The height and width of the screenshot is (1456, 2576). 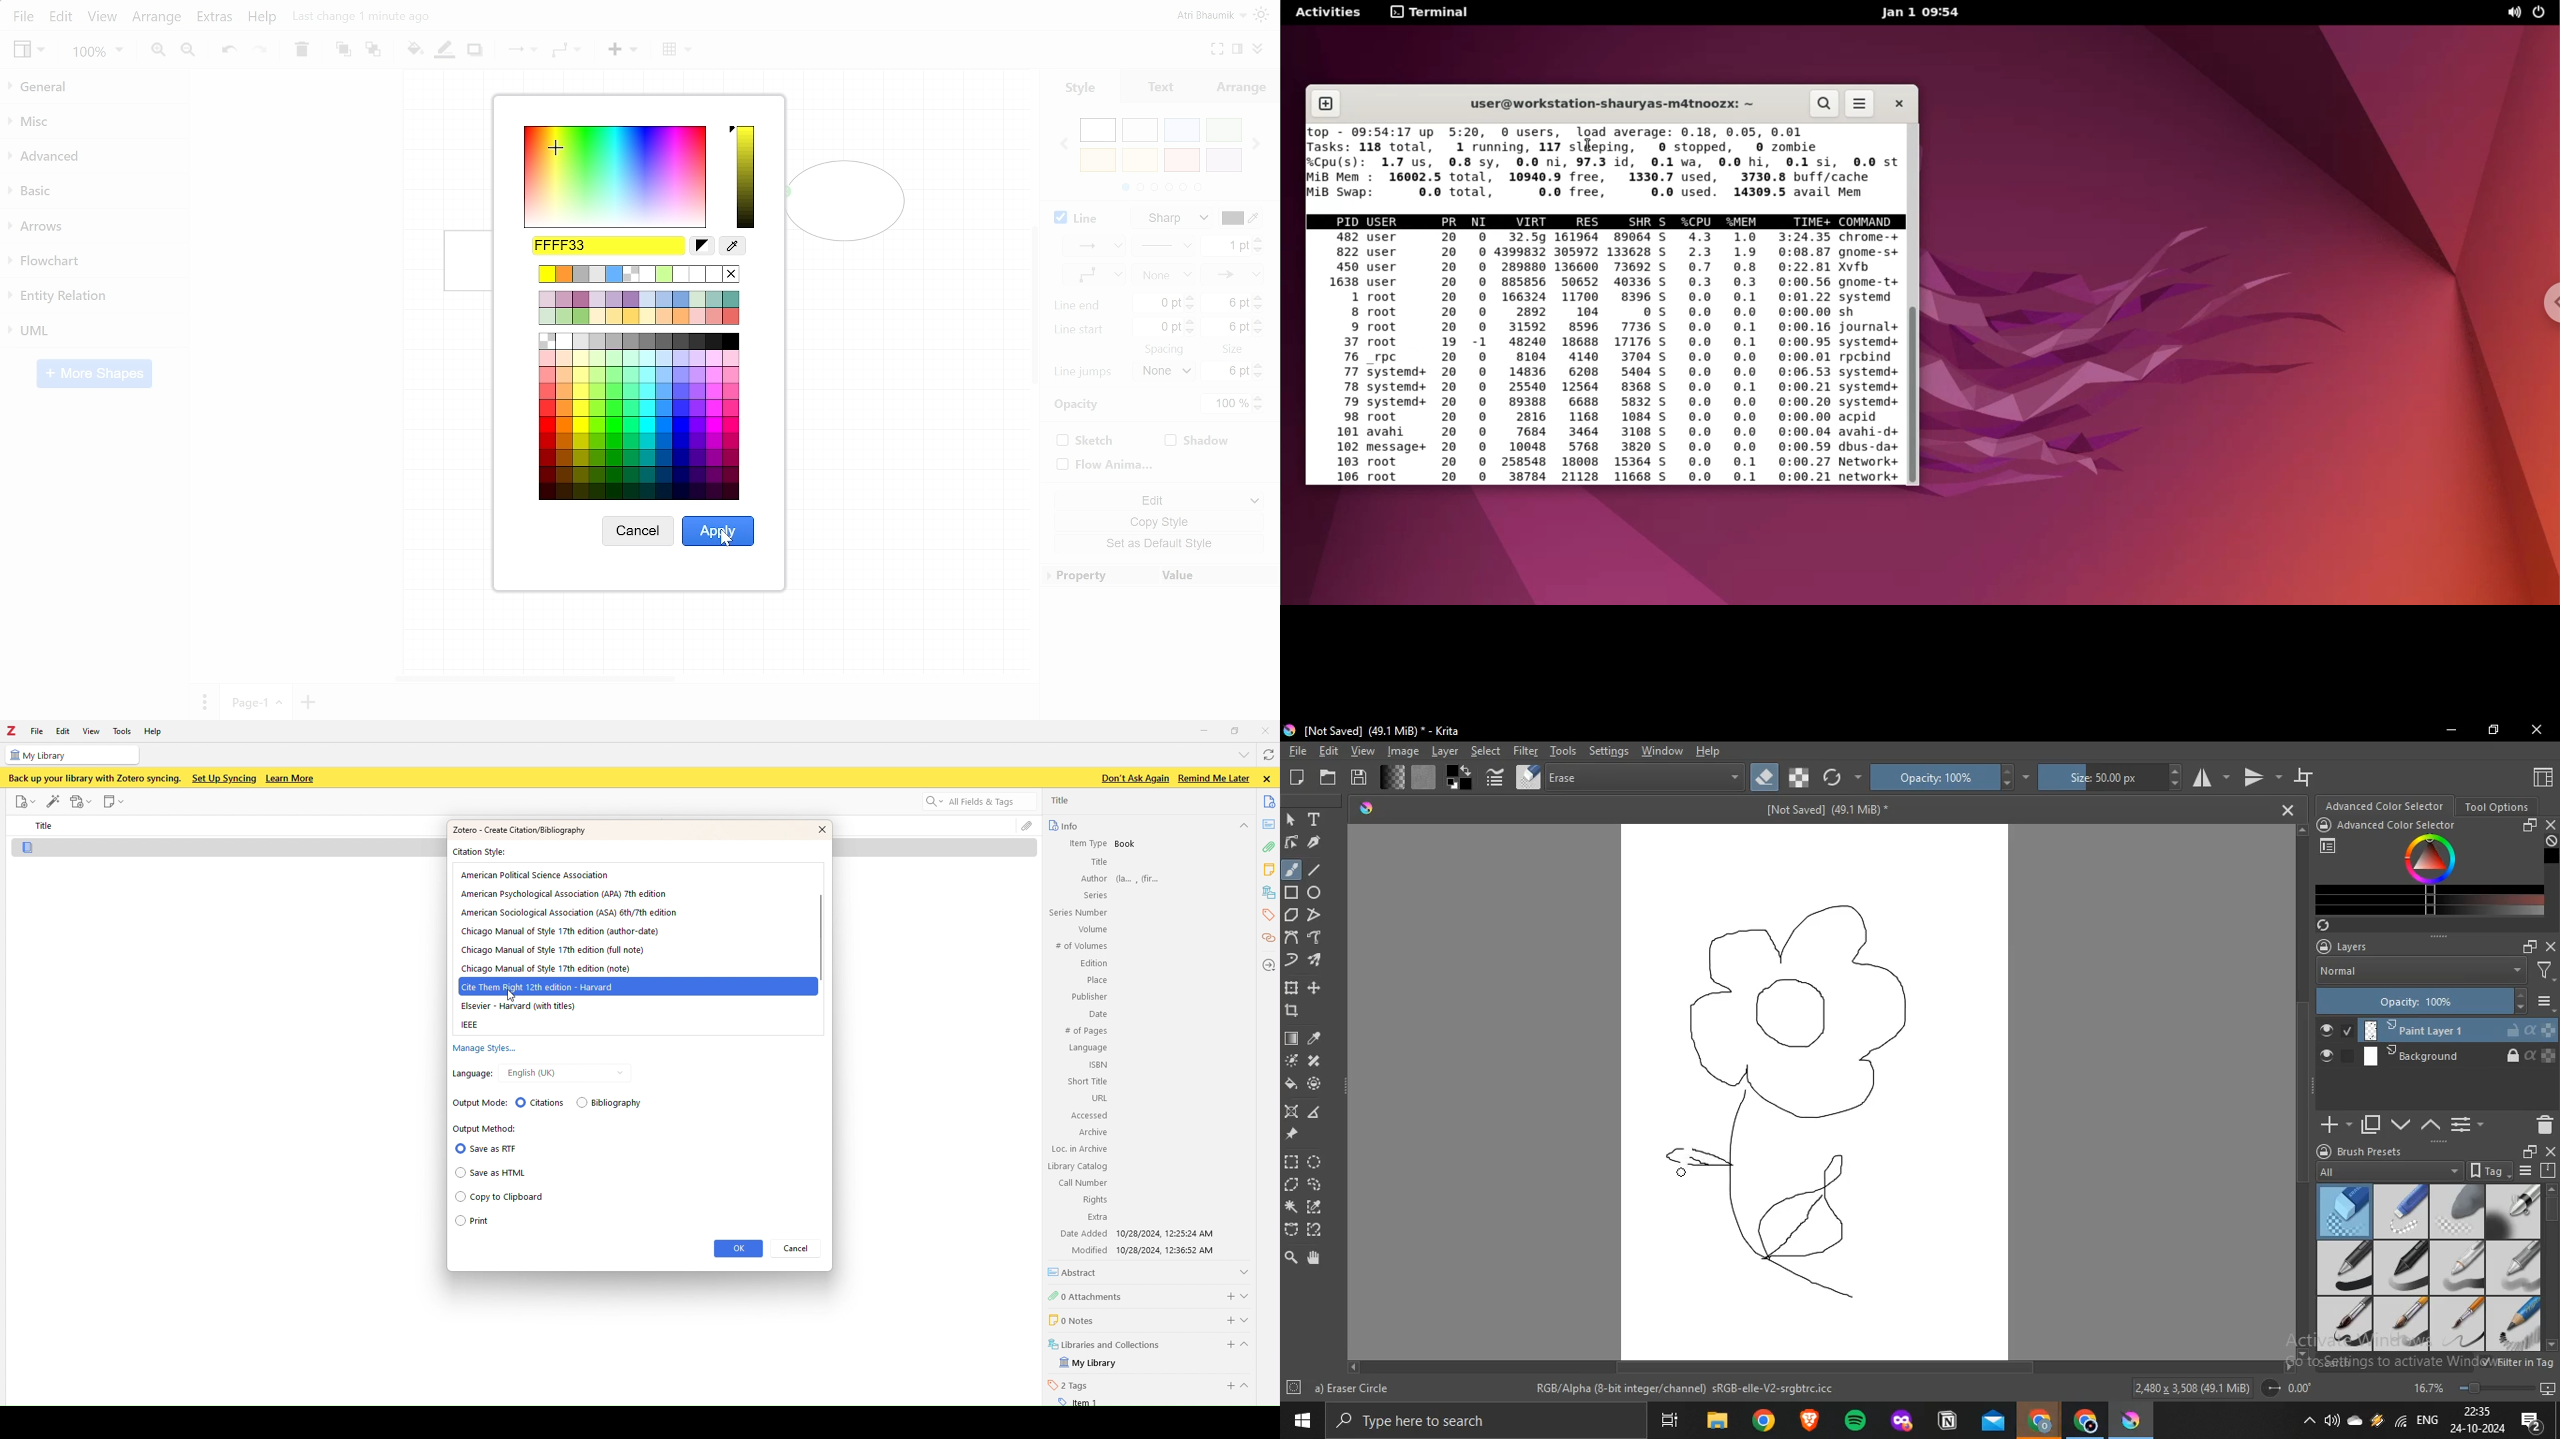 I want to click on Application, so click(x=2039, y=1419).